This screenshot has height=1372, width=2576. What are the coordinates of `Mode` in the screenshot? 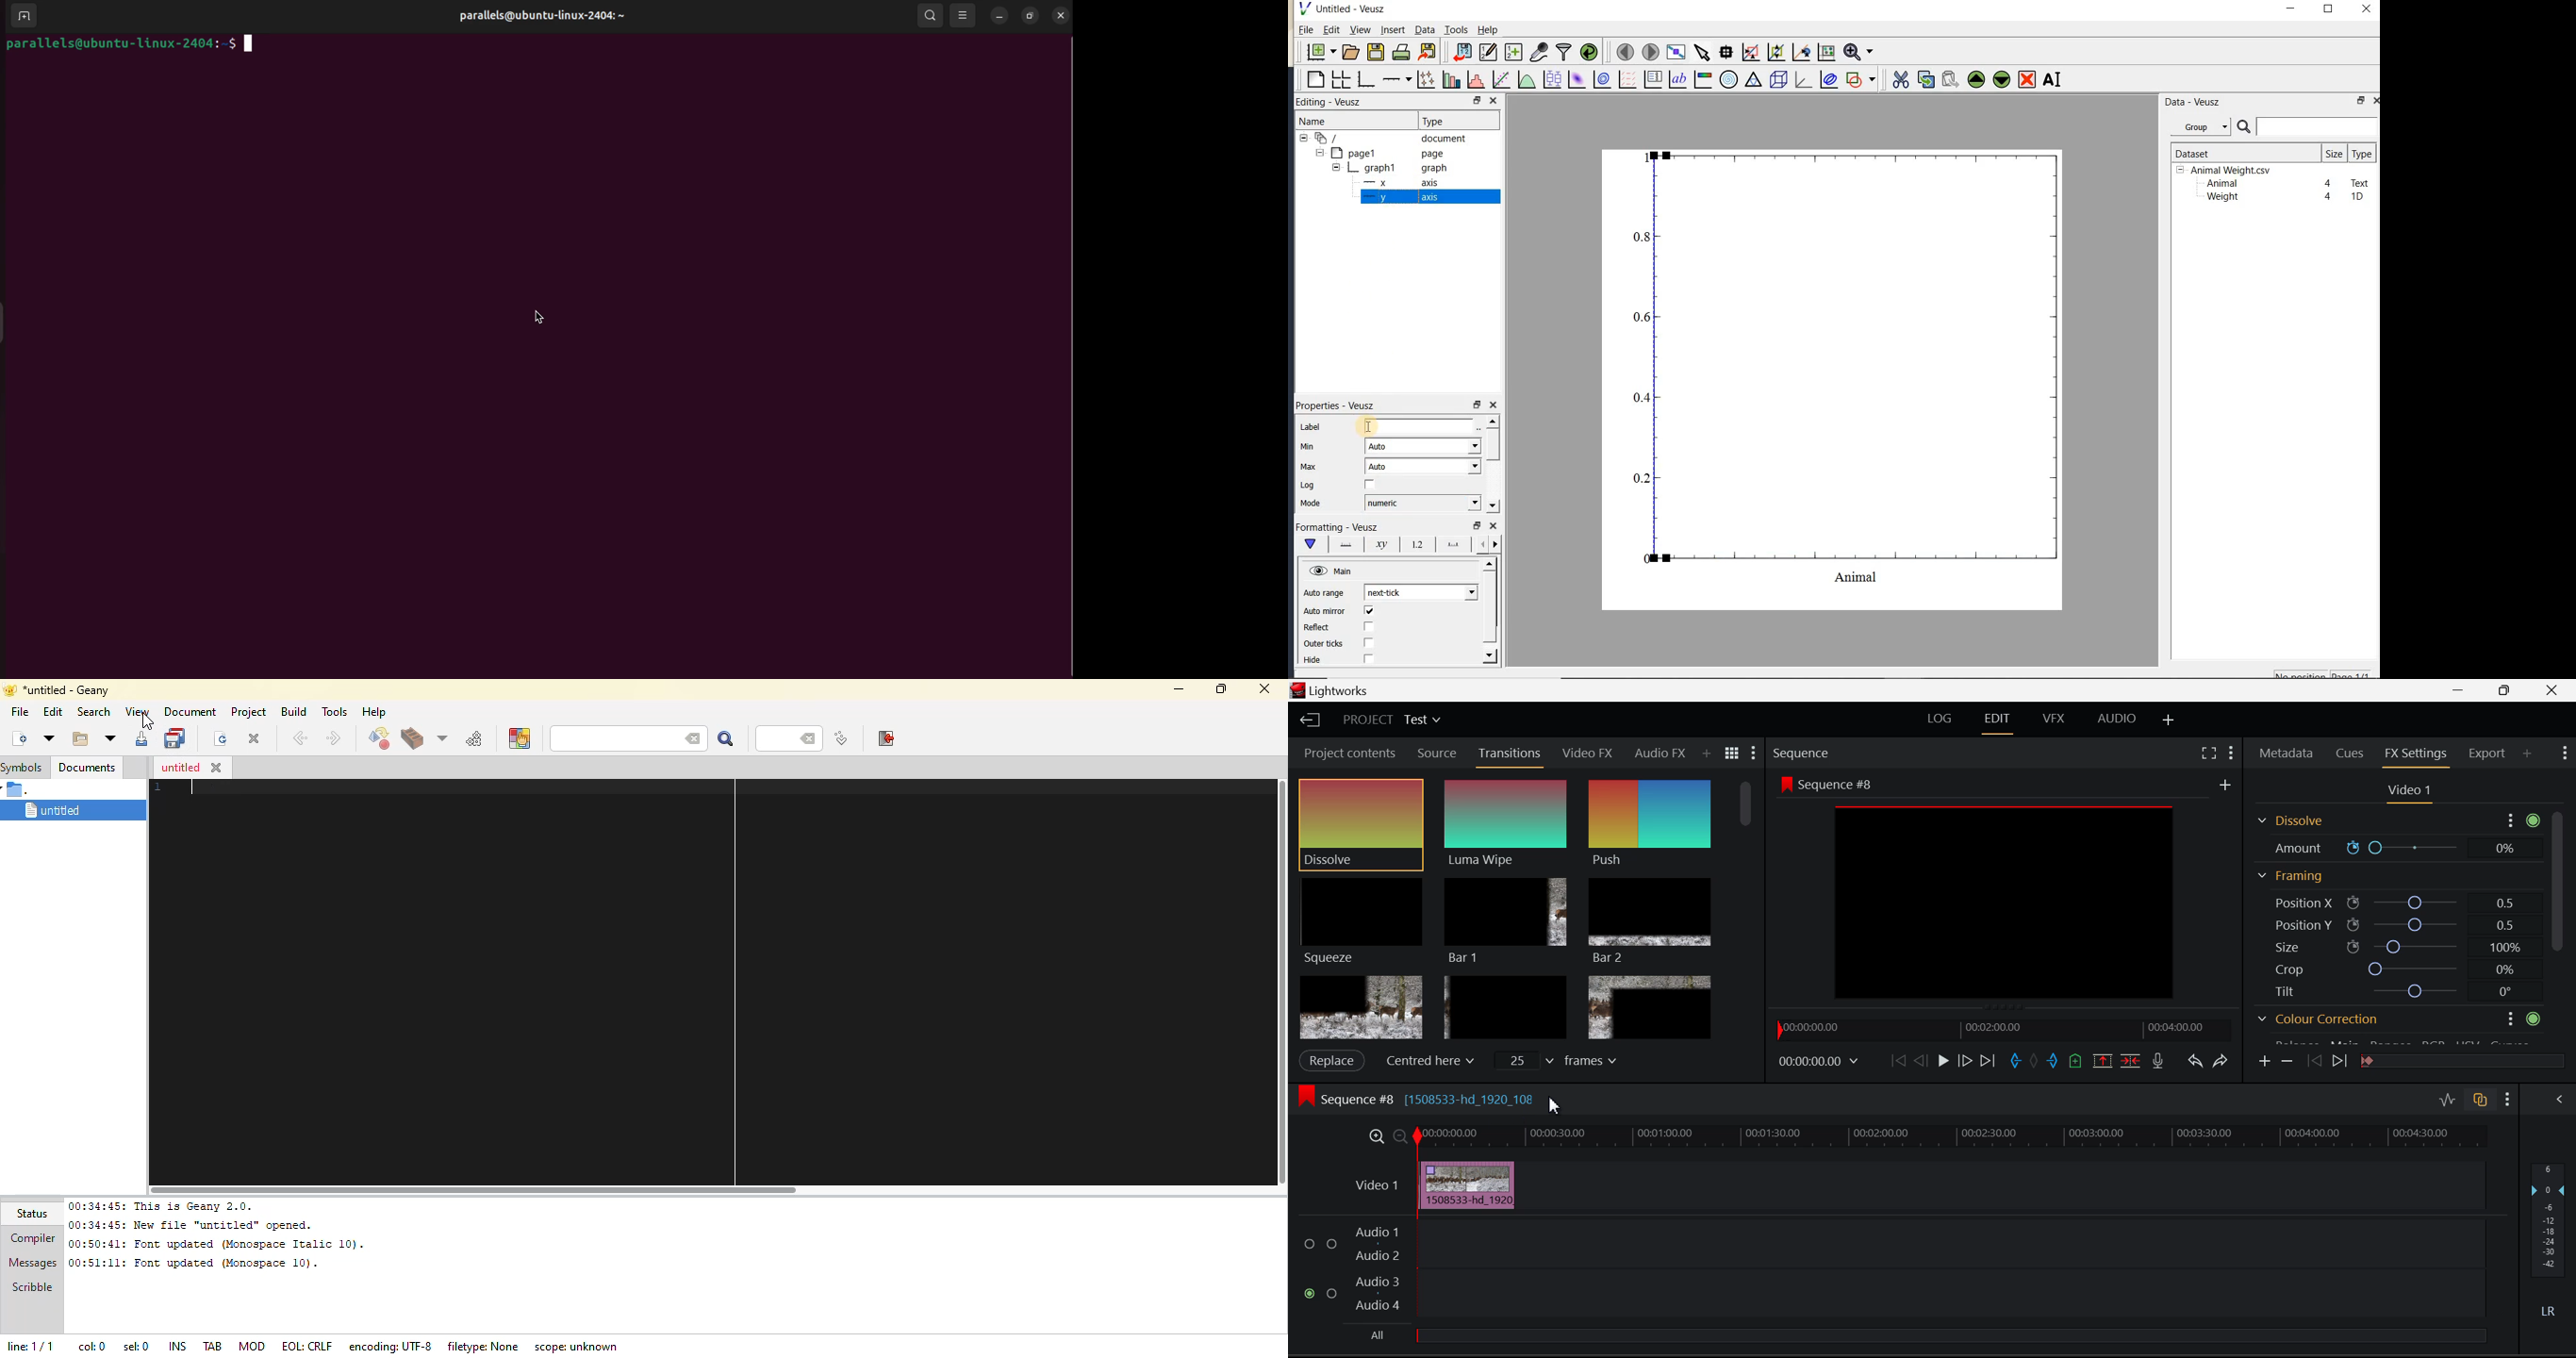 It's located at (1310, 504).